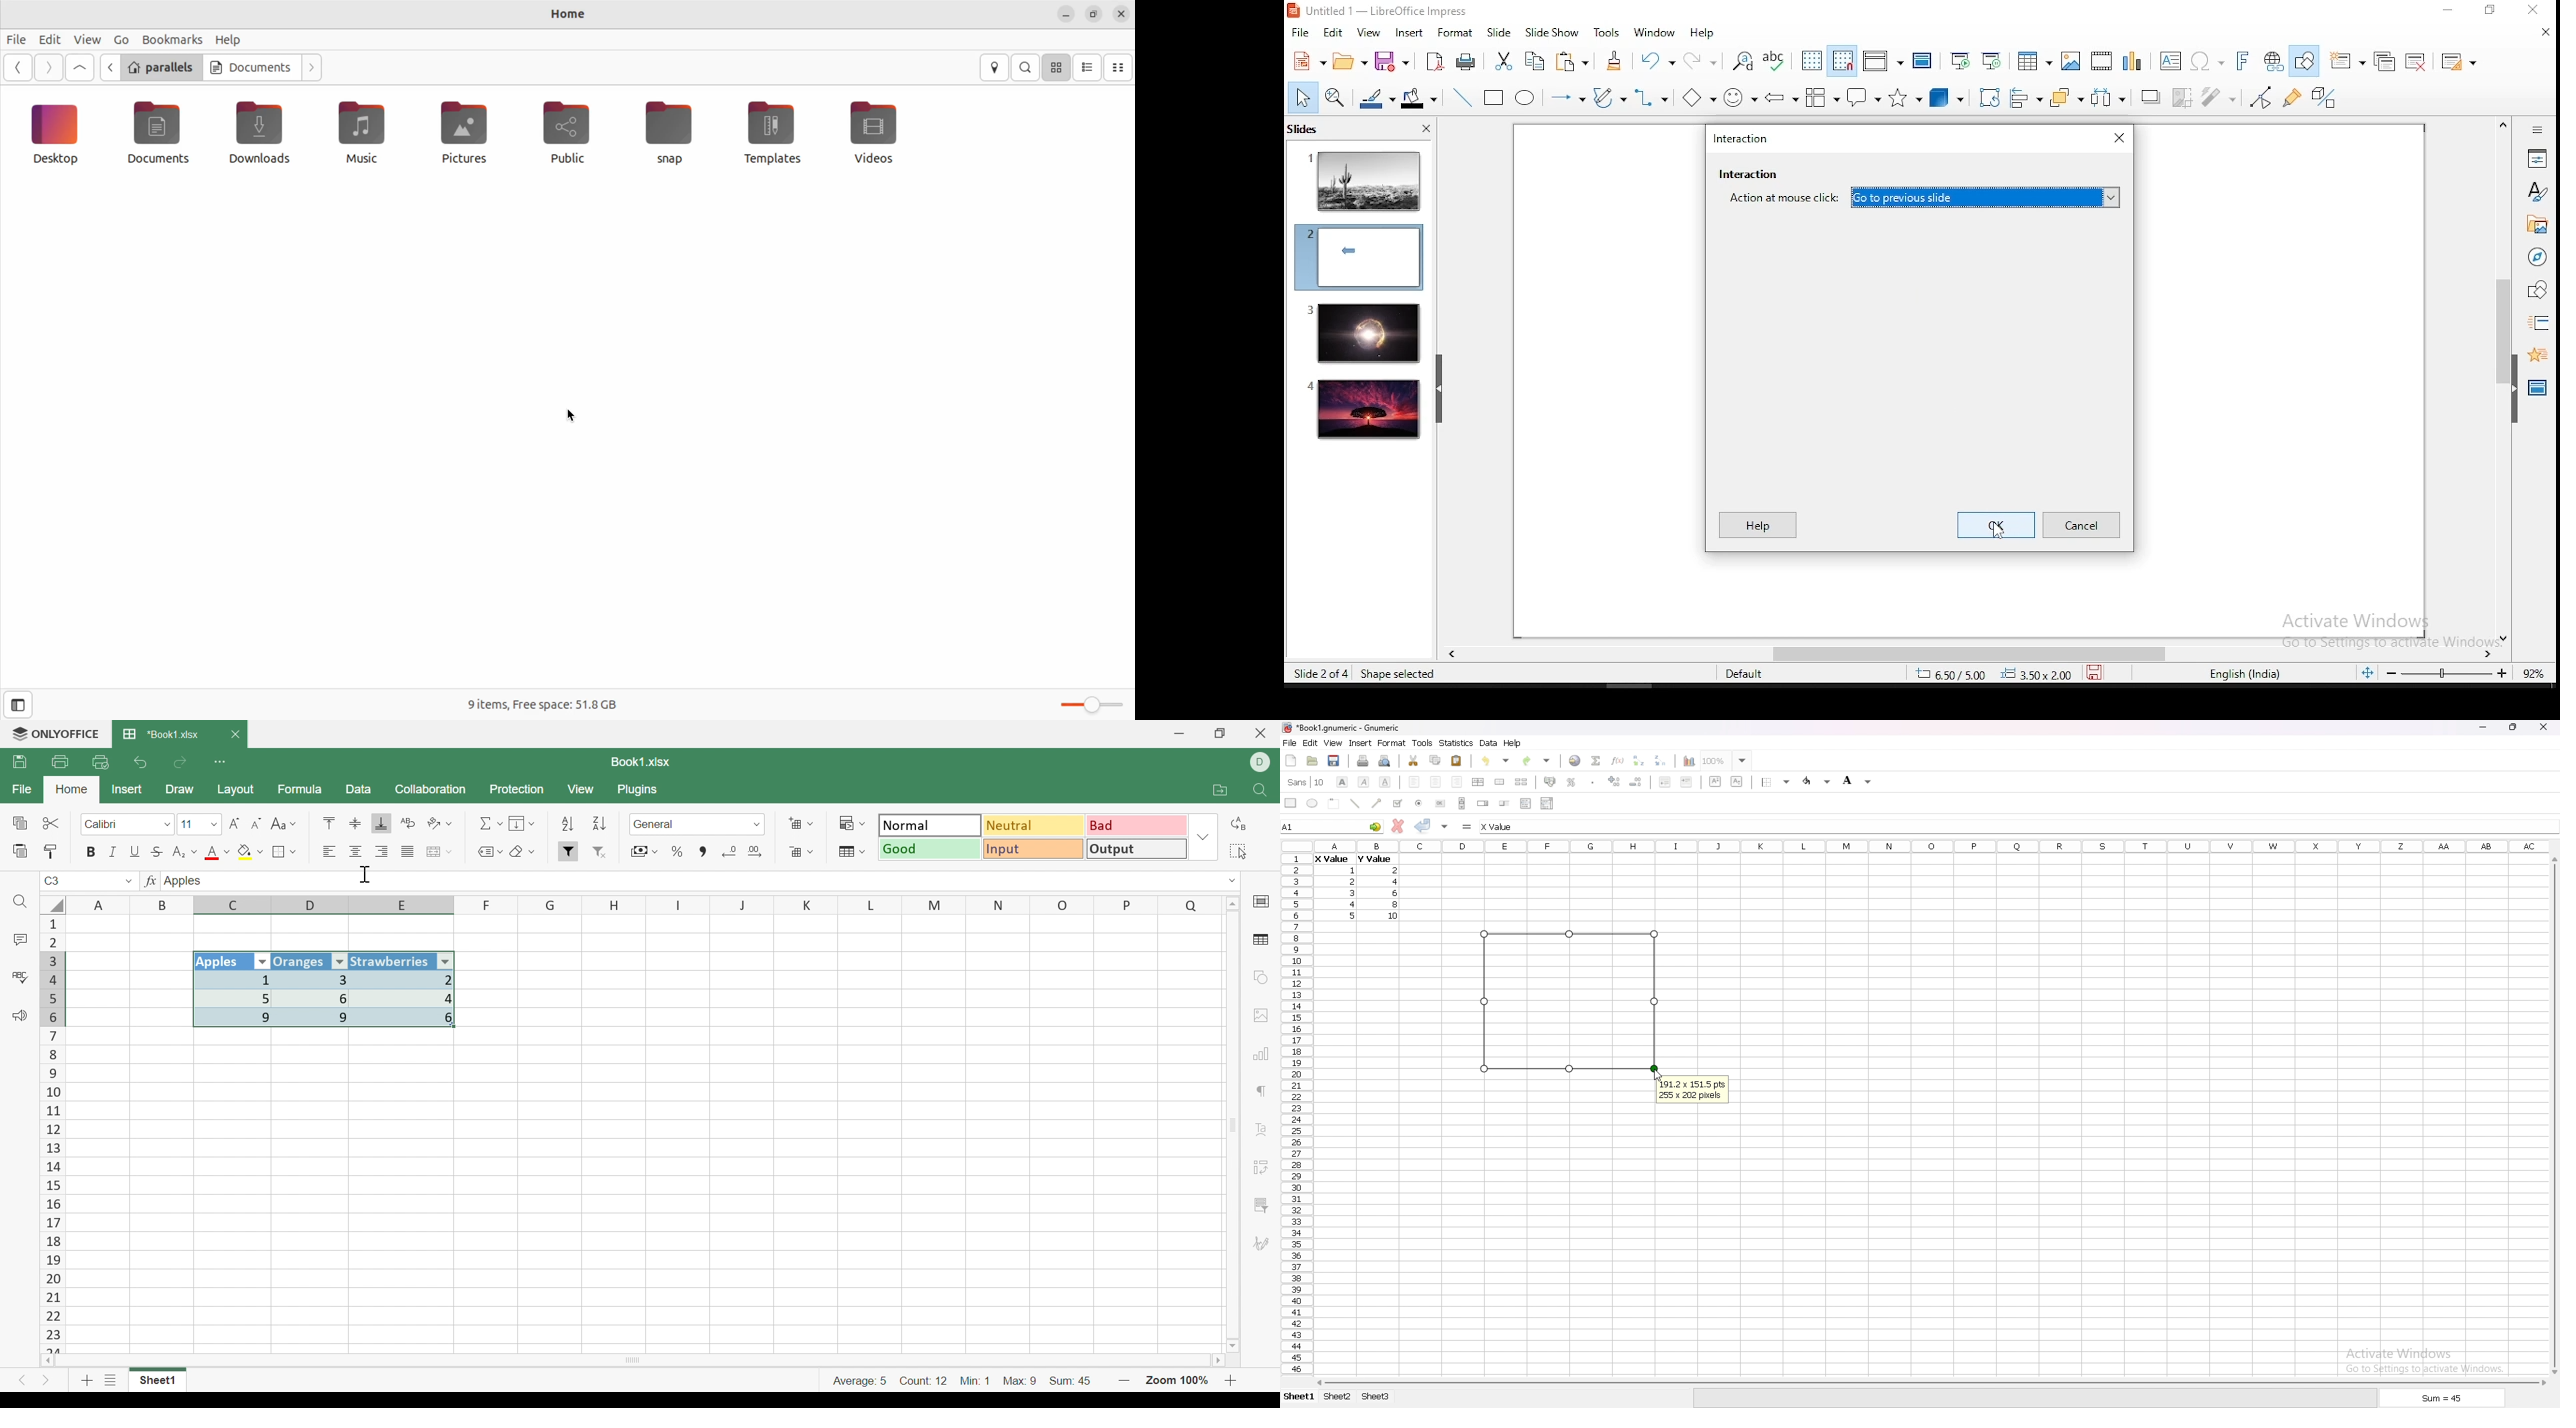 The height and width of the screenshot is (1428, 2576). I want to click on Bad, so click(1134, 825).